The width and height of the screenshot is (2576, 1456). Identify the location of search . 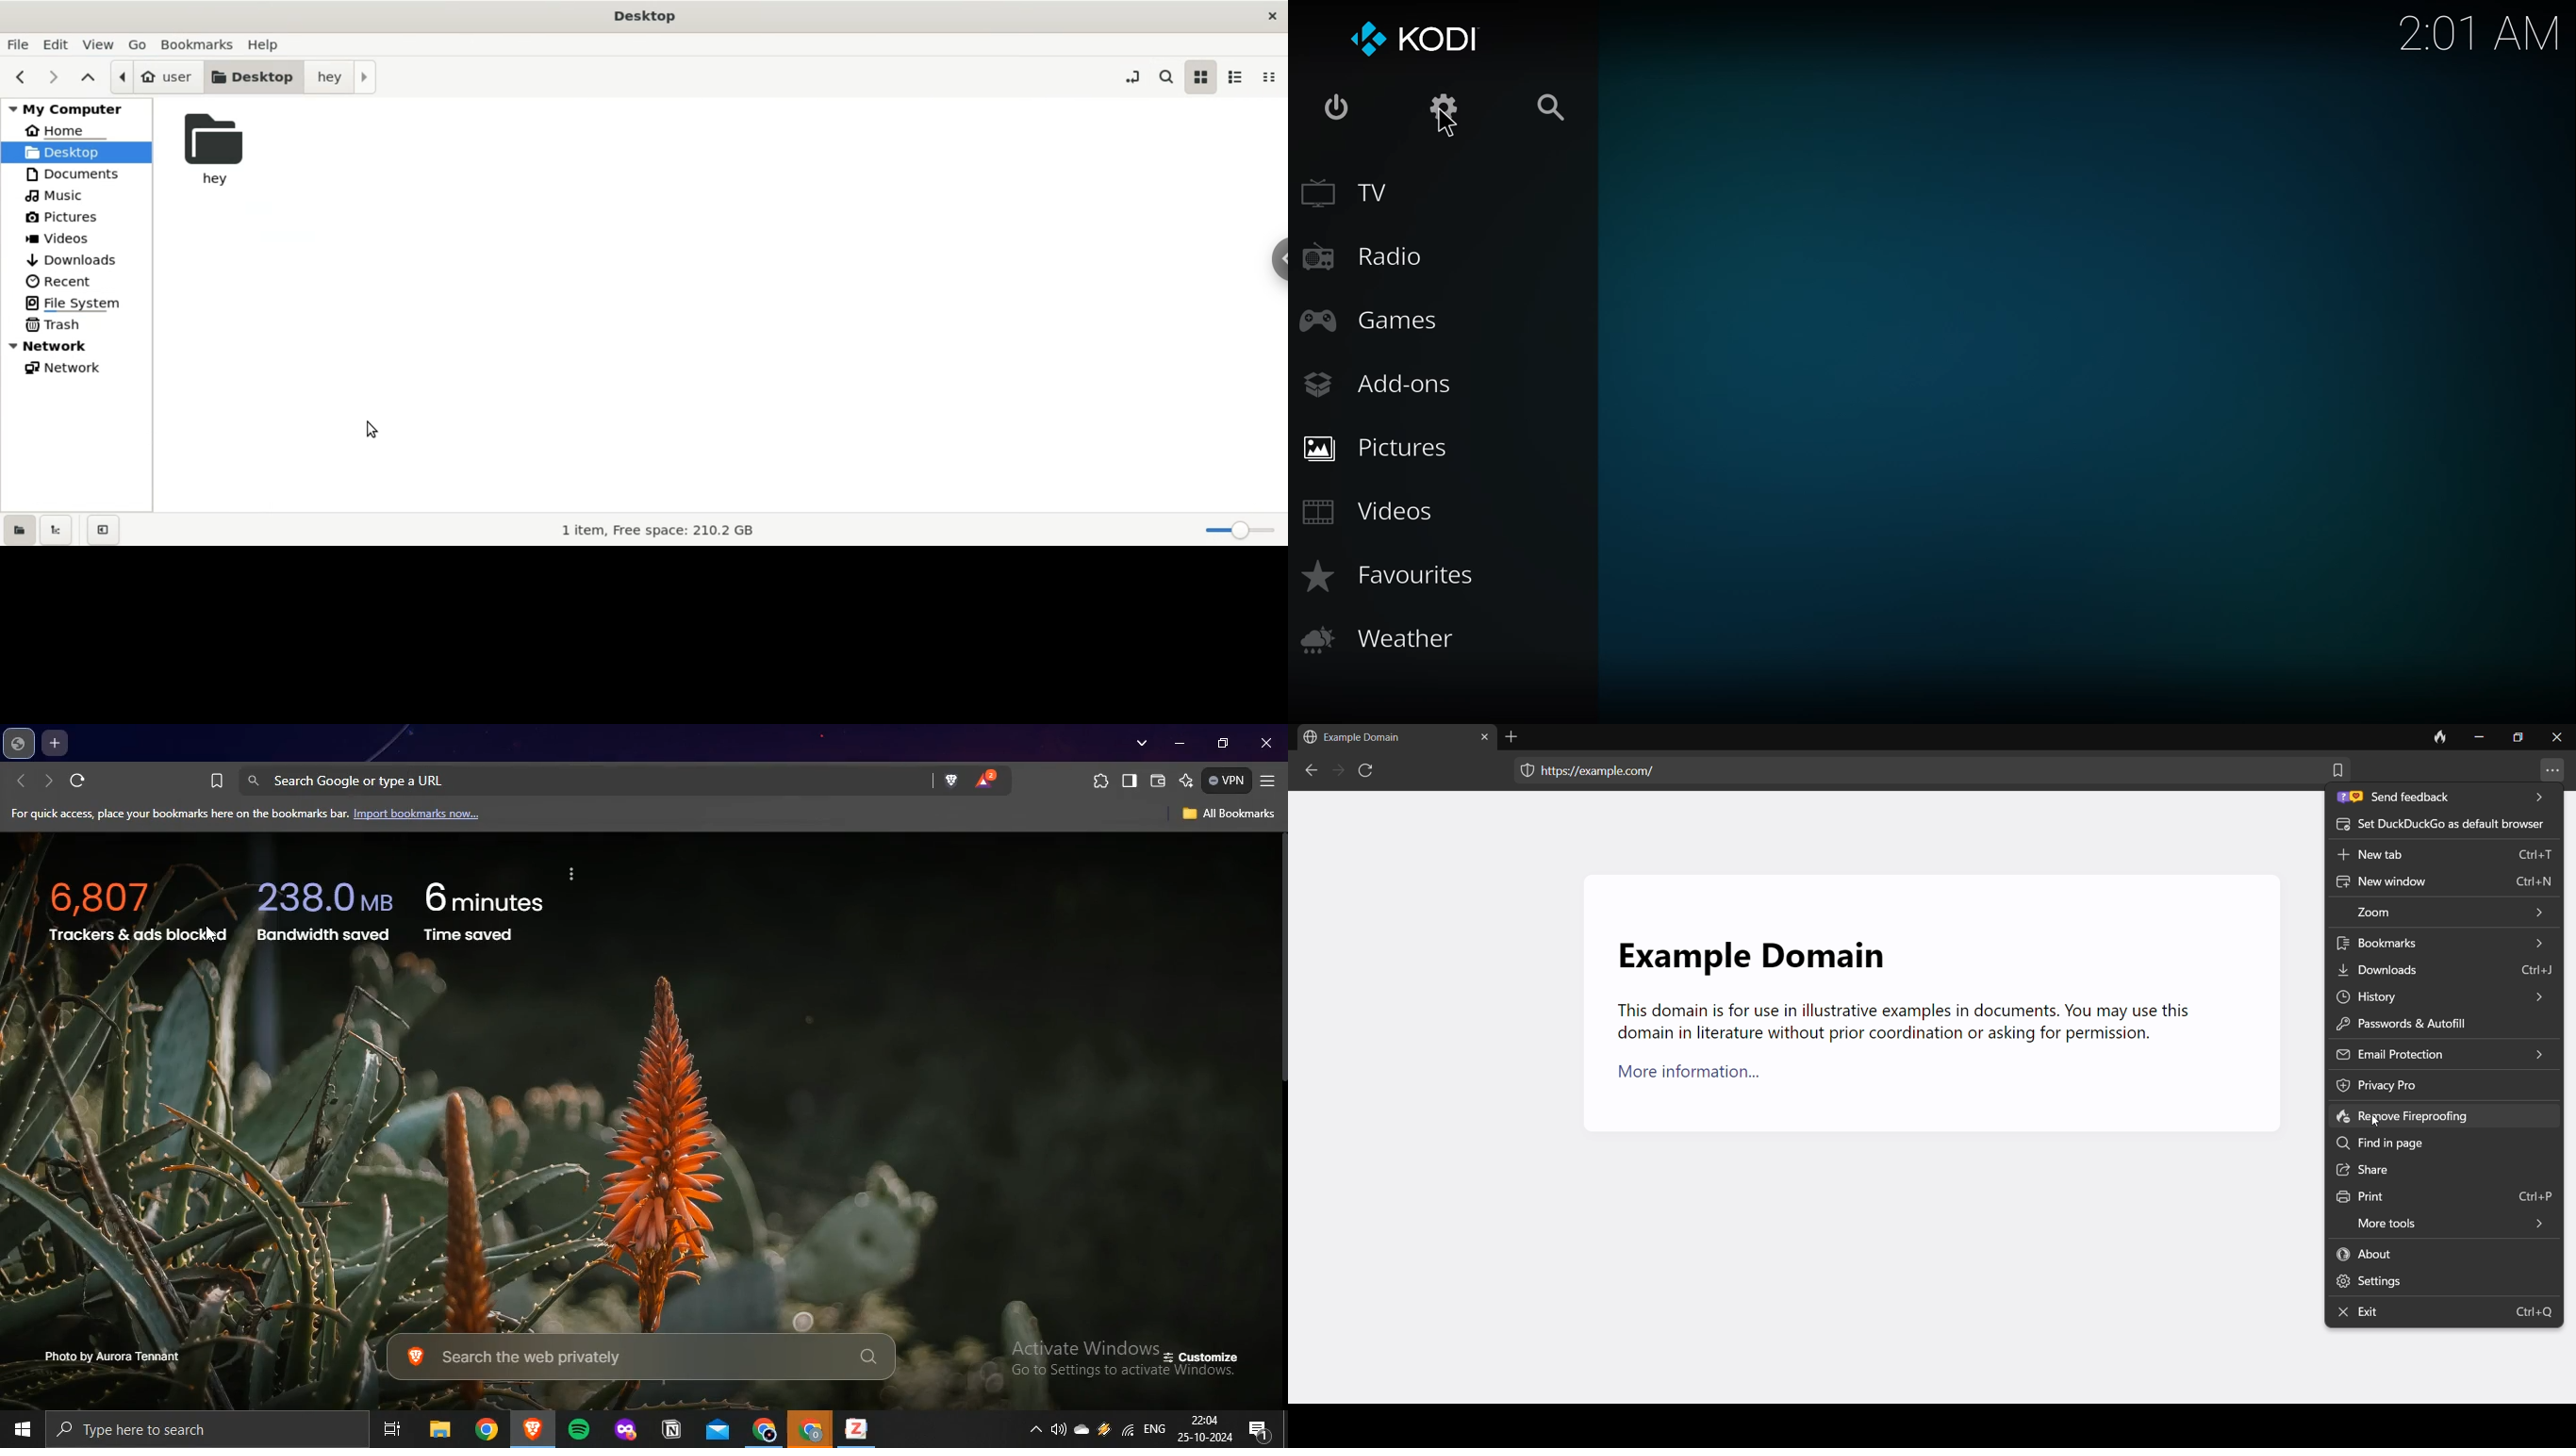
(1165, 77).